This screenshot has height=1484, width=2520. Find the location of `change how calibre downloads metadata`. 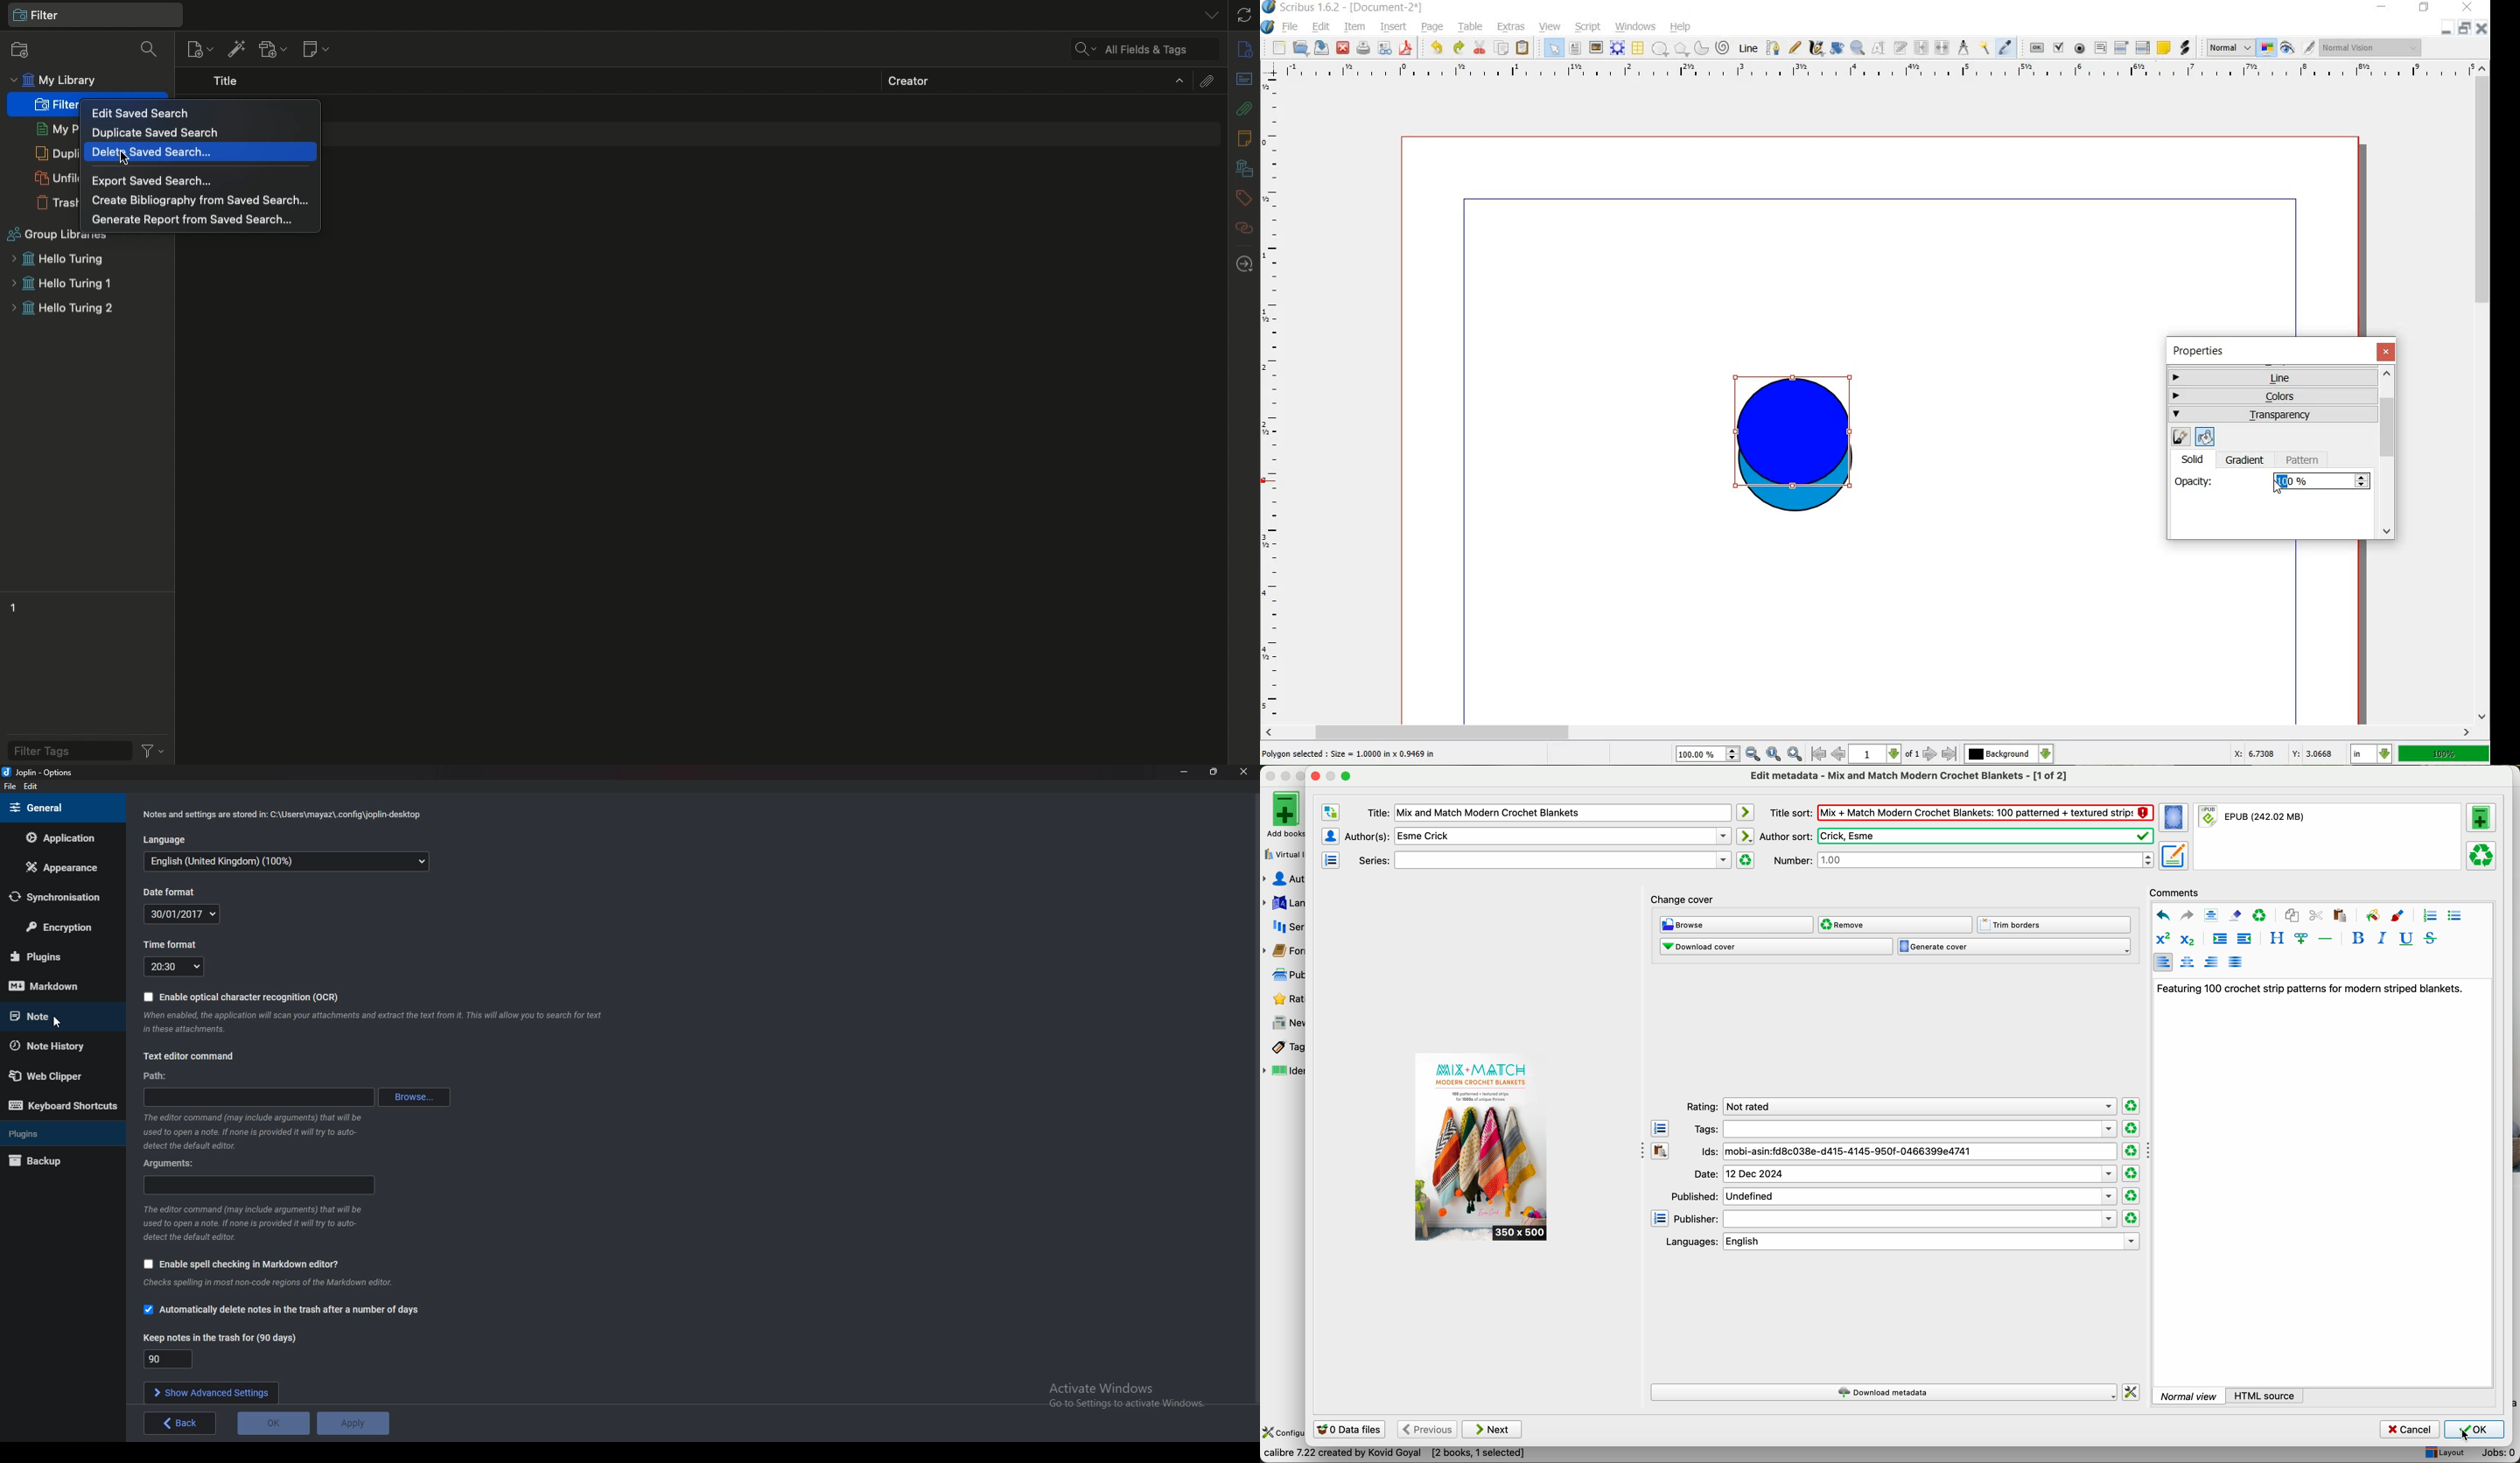

change how calibre downloads metadata is located at coordinates (2132, 1393).